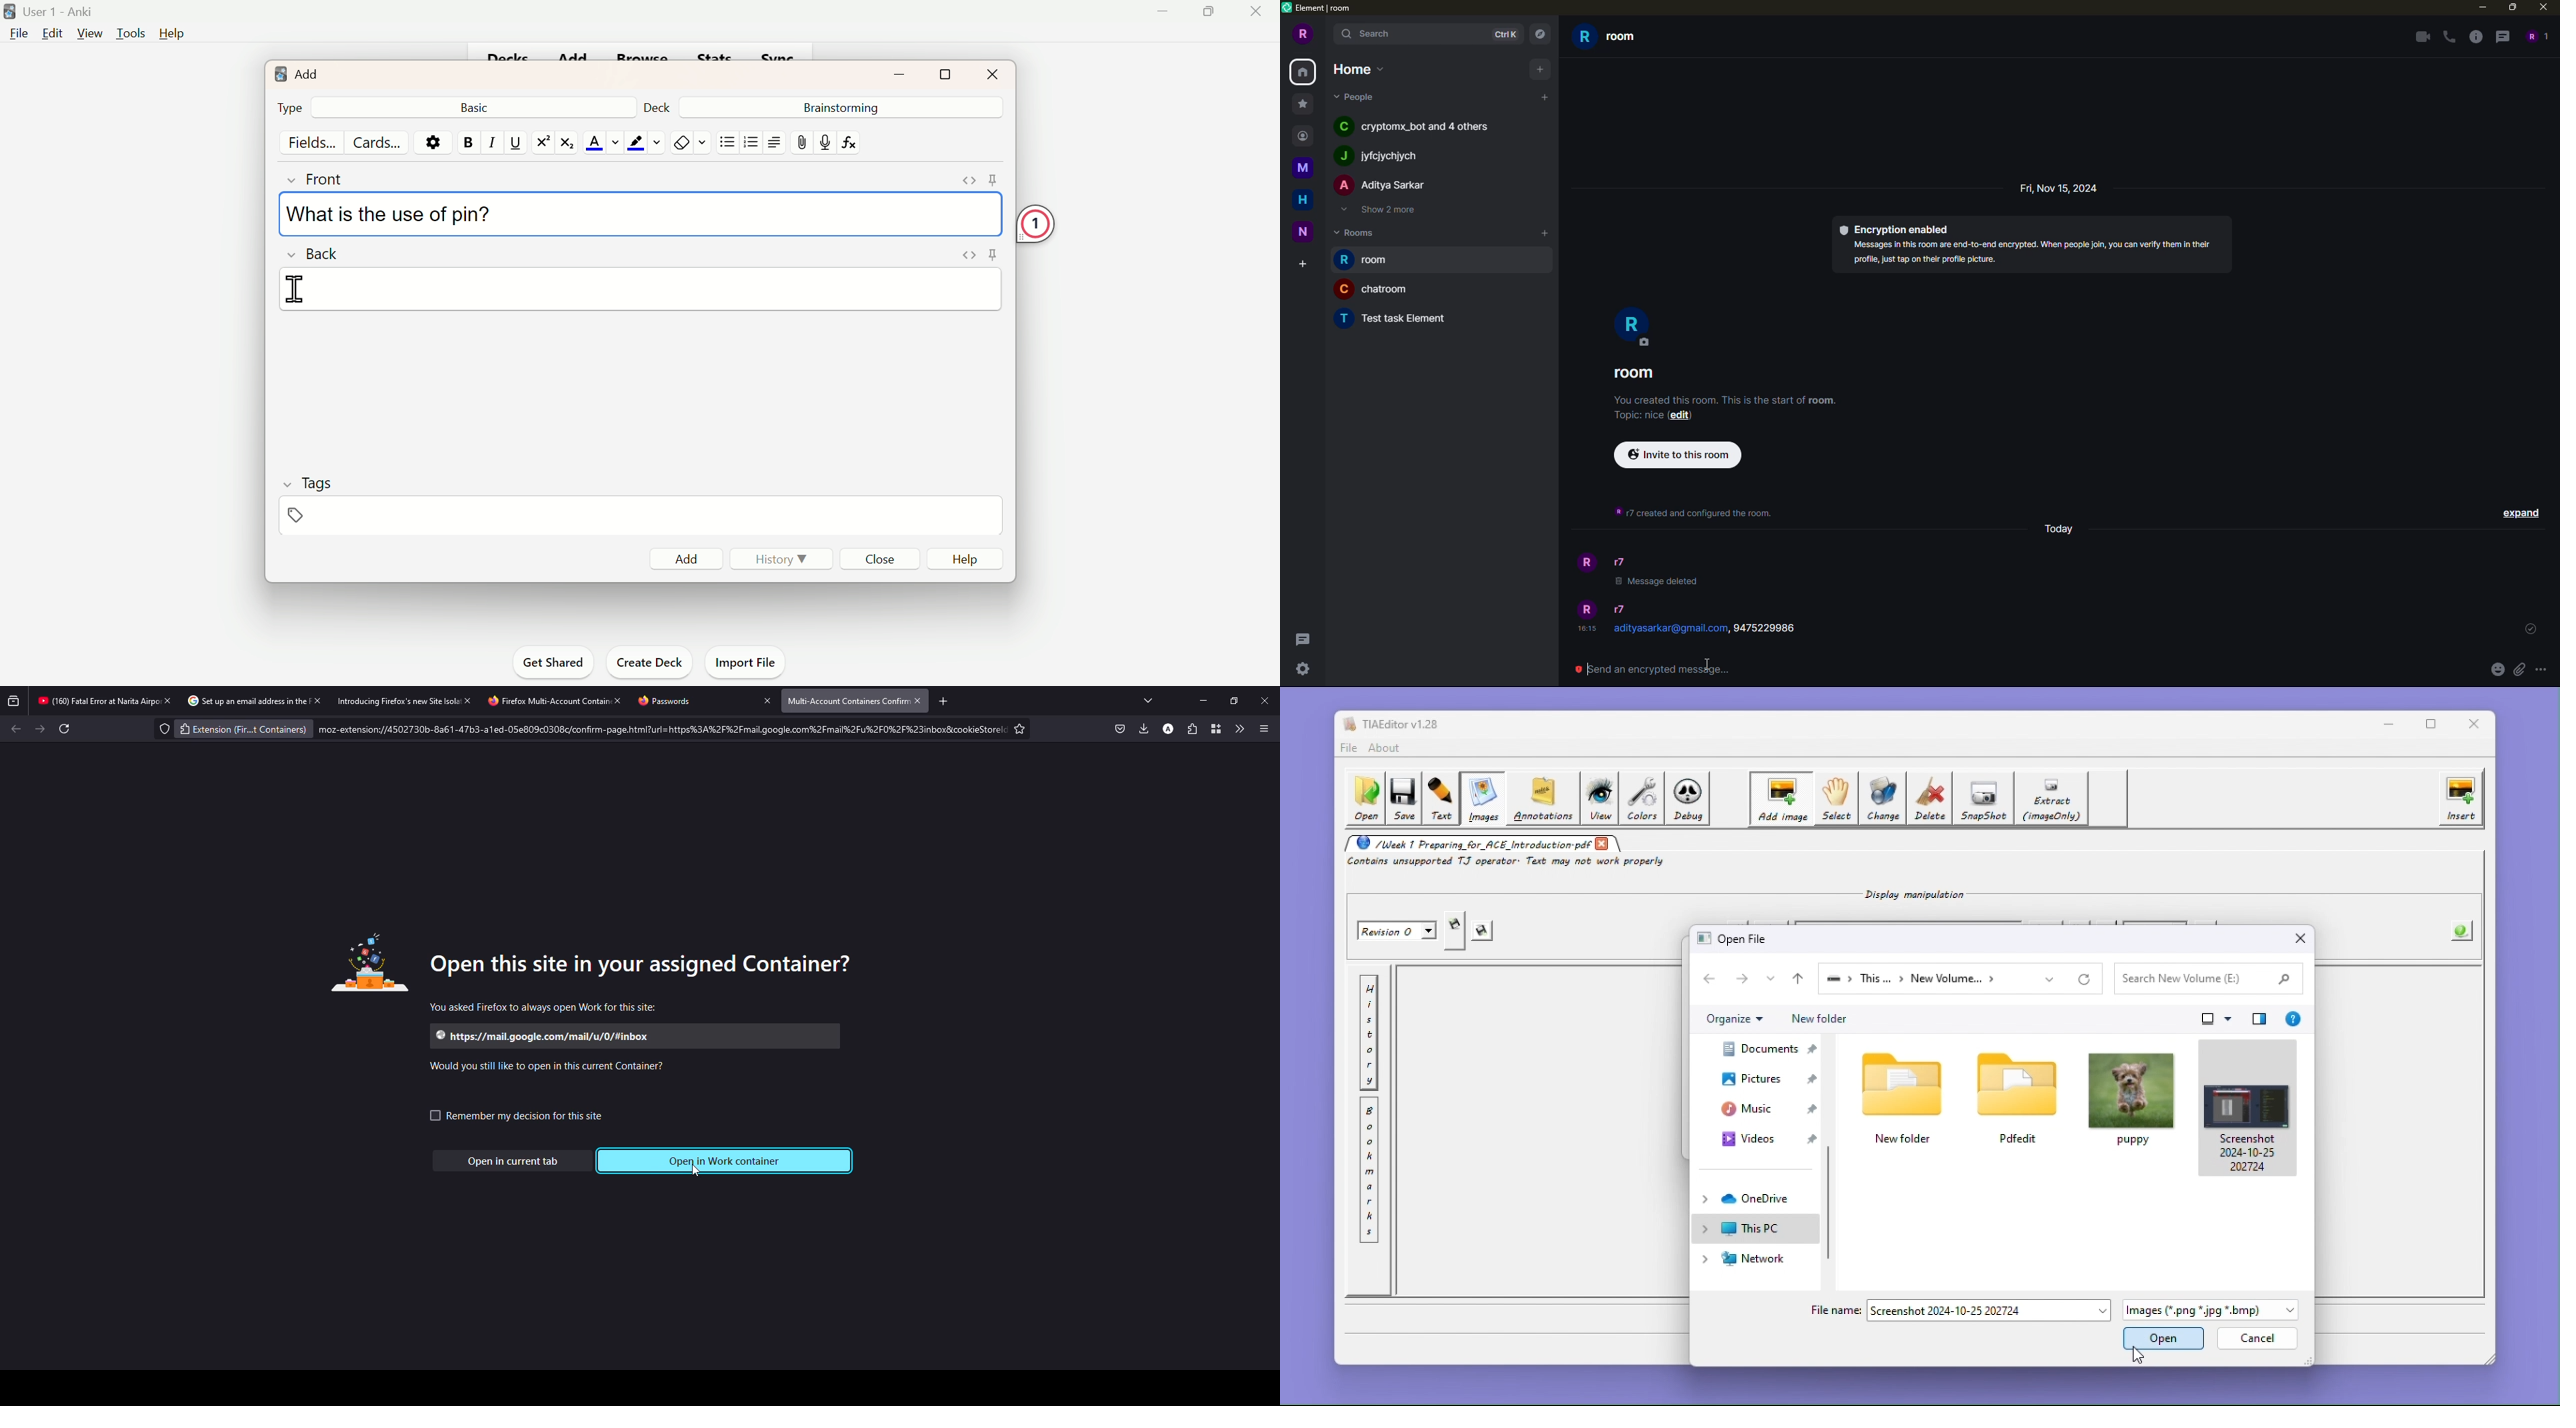 Image resolution: width=2576 pixels, height=1428 pixels. Describe the element at coordinates (388, 215) in the screenshot. I see `What is the use of pin?` at that location.